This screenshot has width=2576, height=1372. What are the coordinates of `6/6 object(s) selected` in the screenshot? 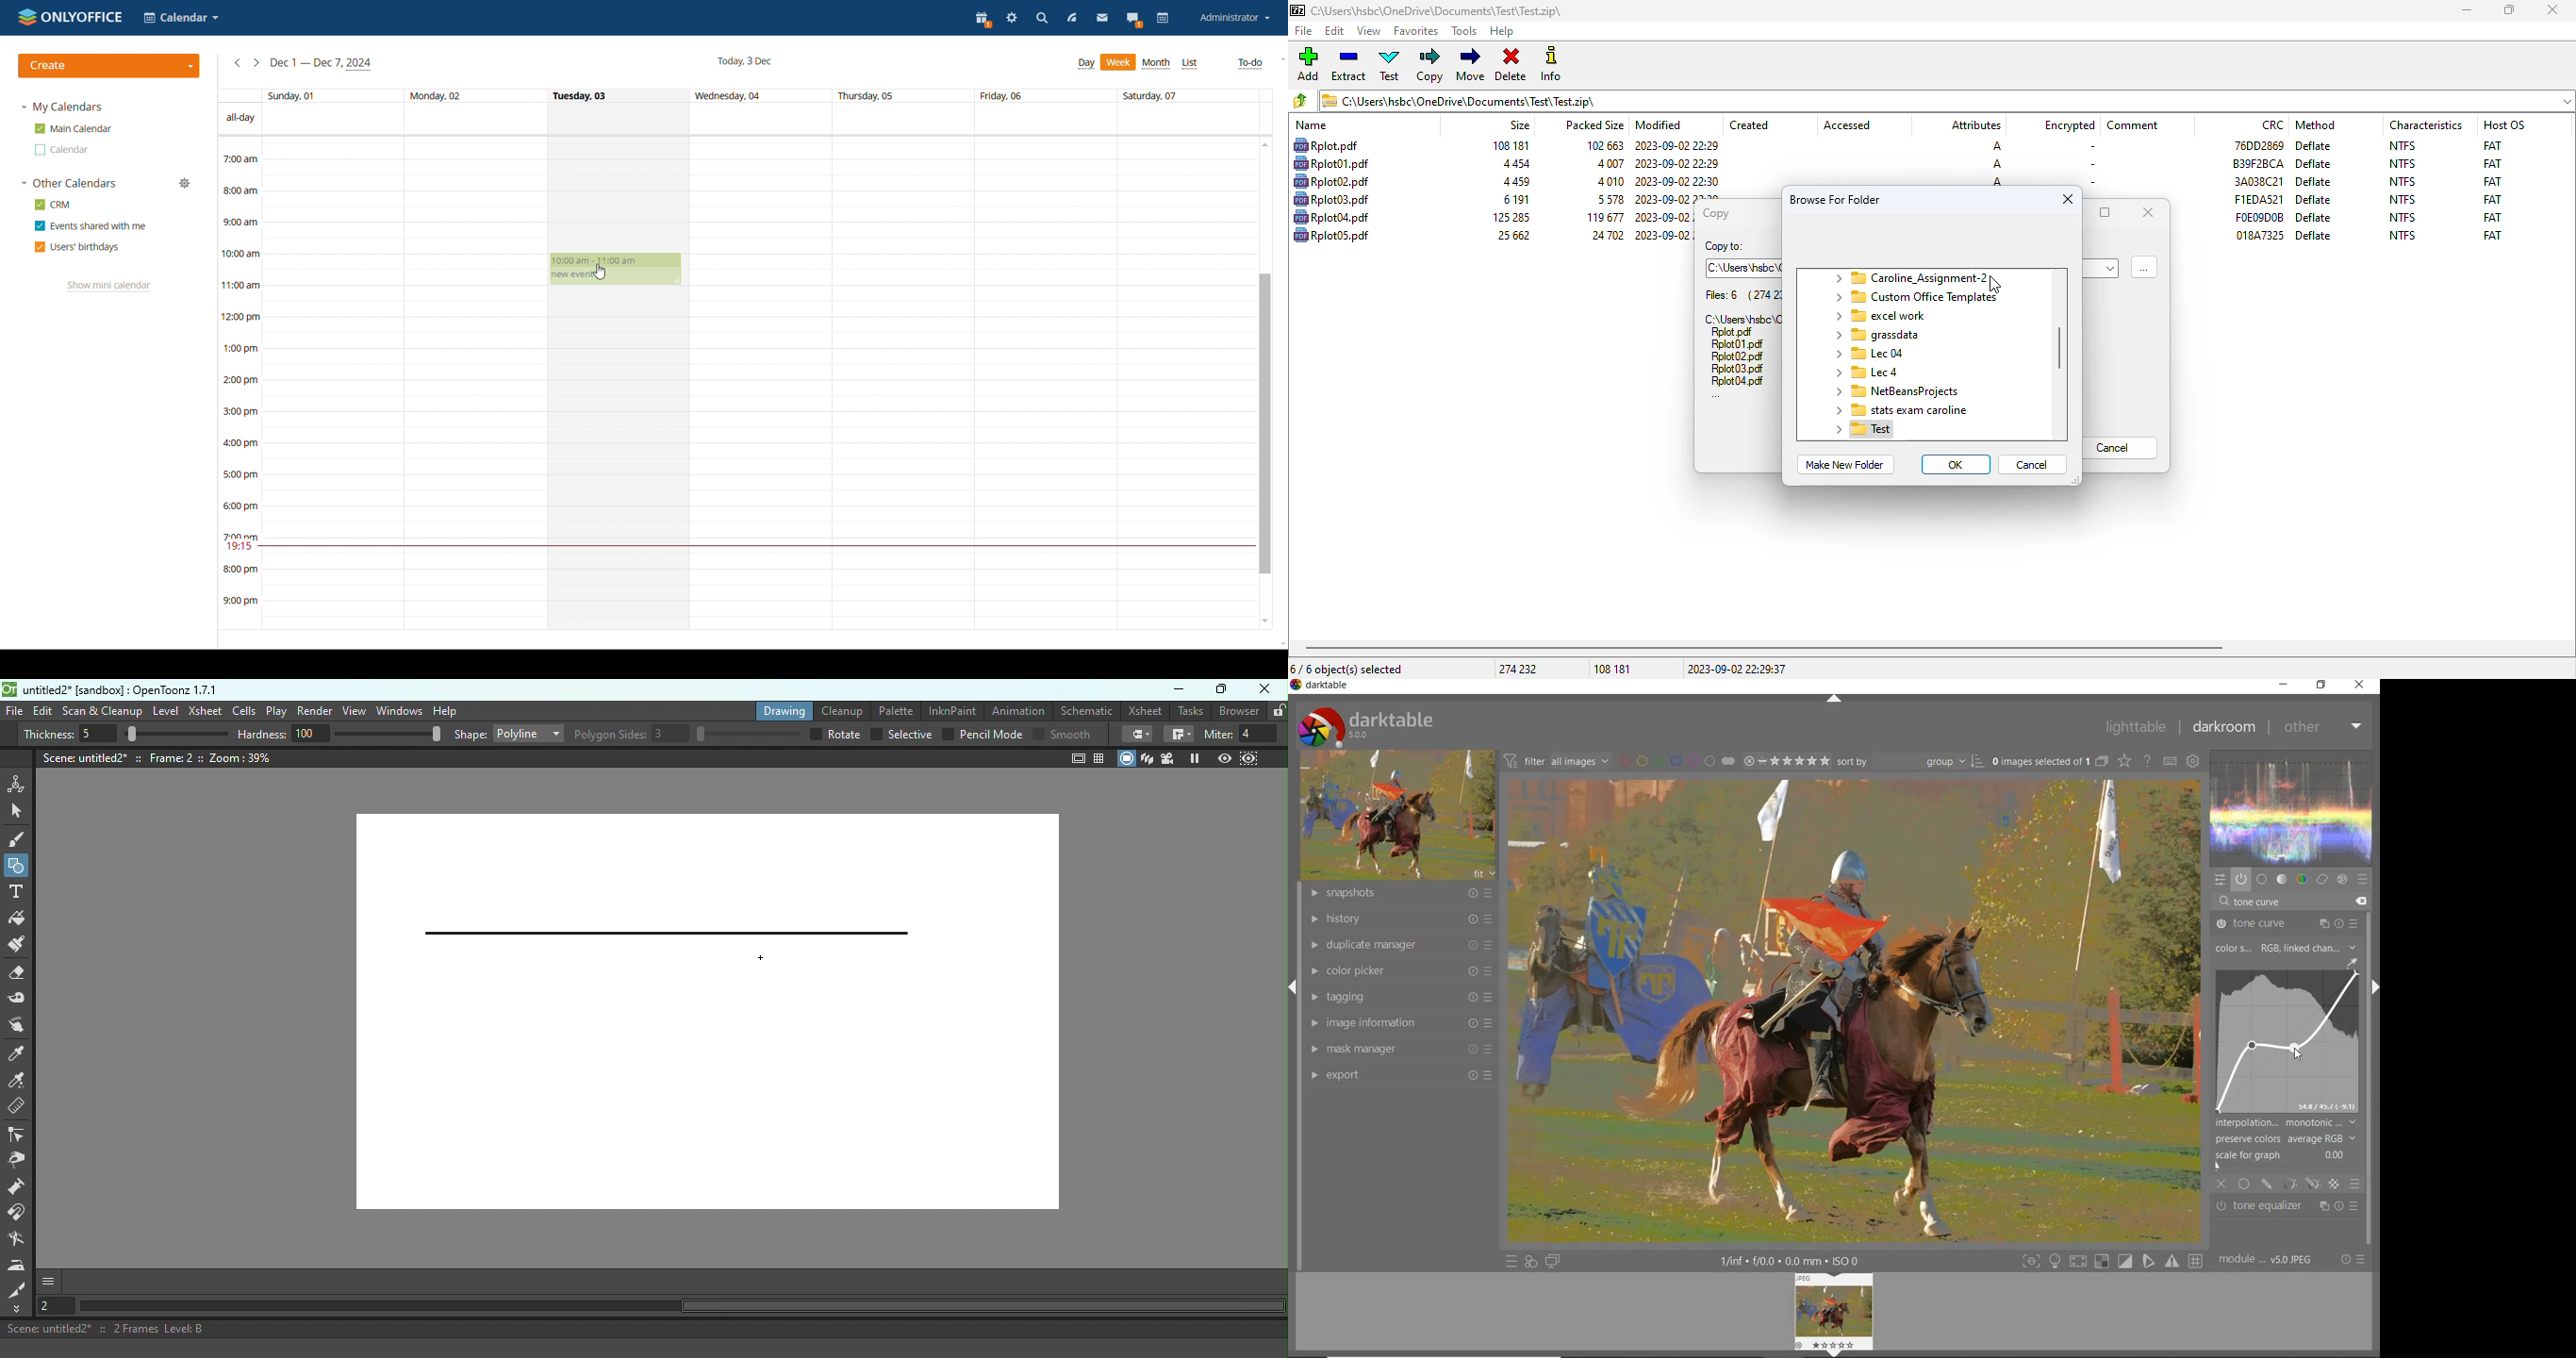 It's located at (1346, 669).